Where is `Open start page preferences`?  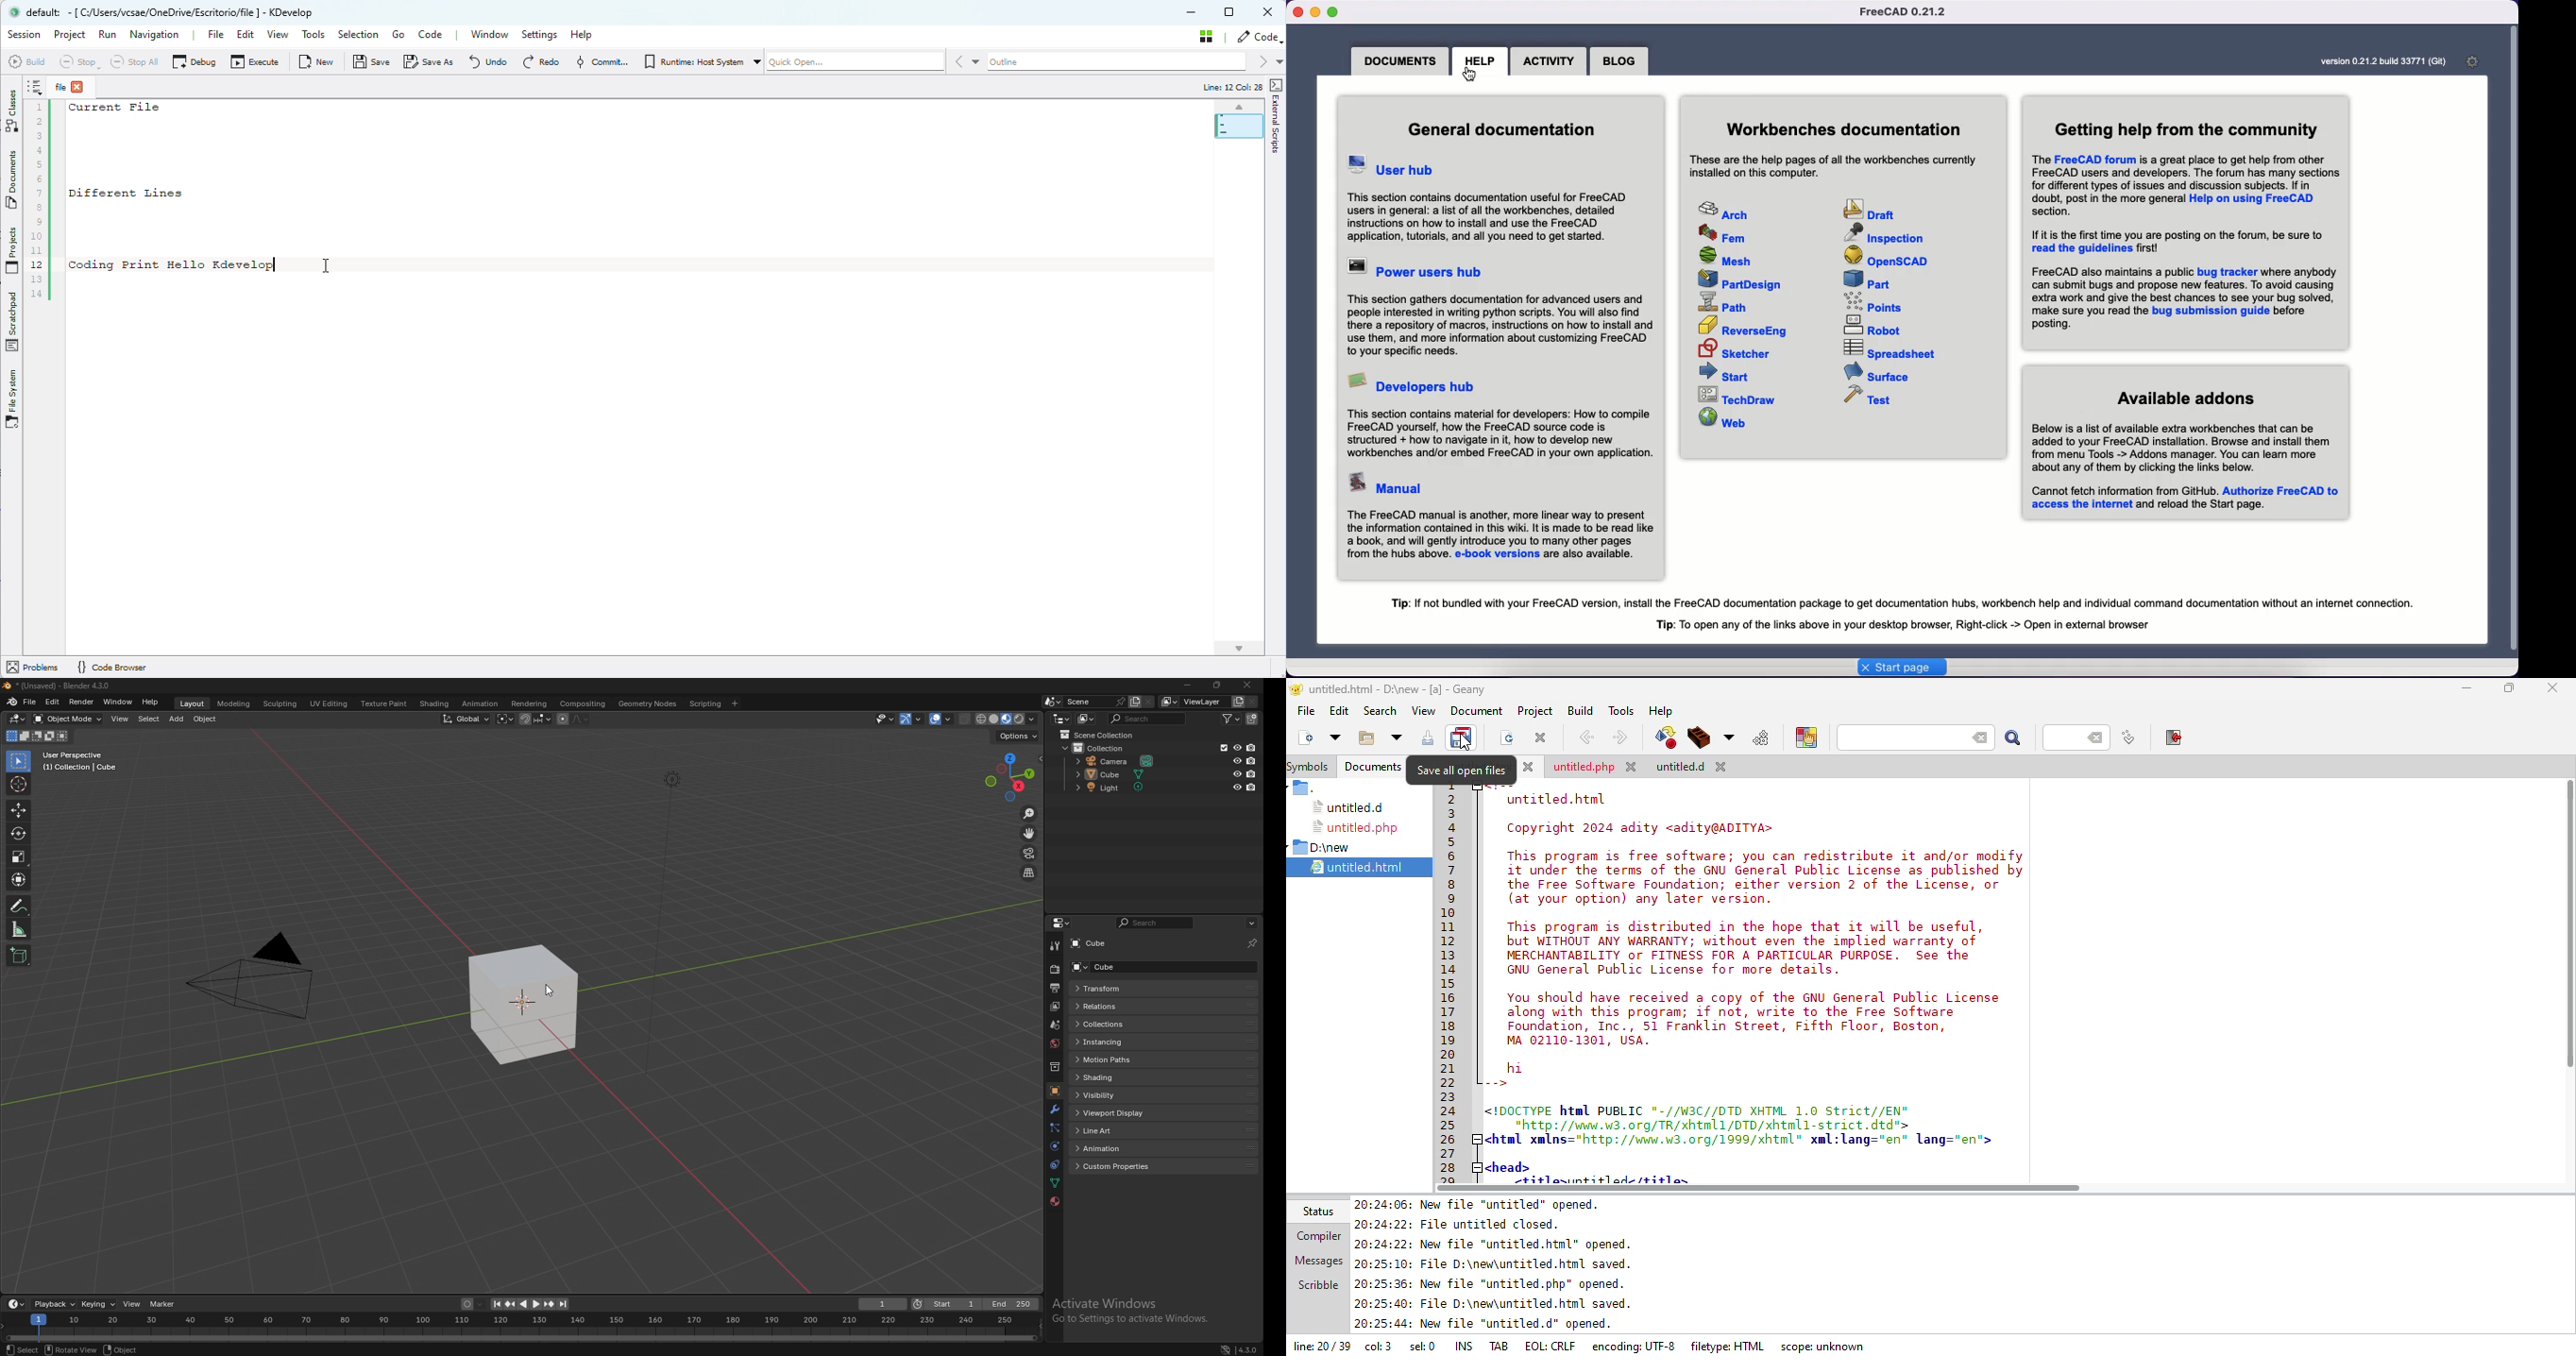
Open start page preferences is located at coordinates (2473, 62).